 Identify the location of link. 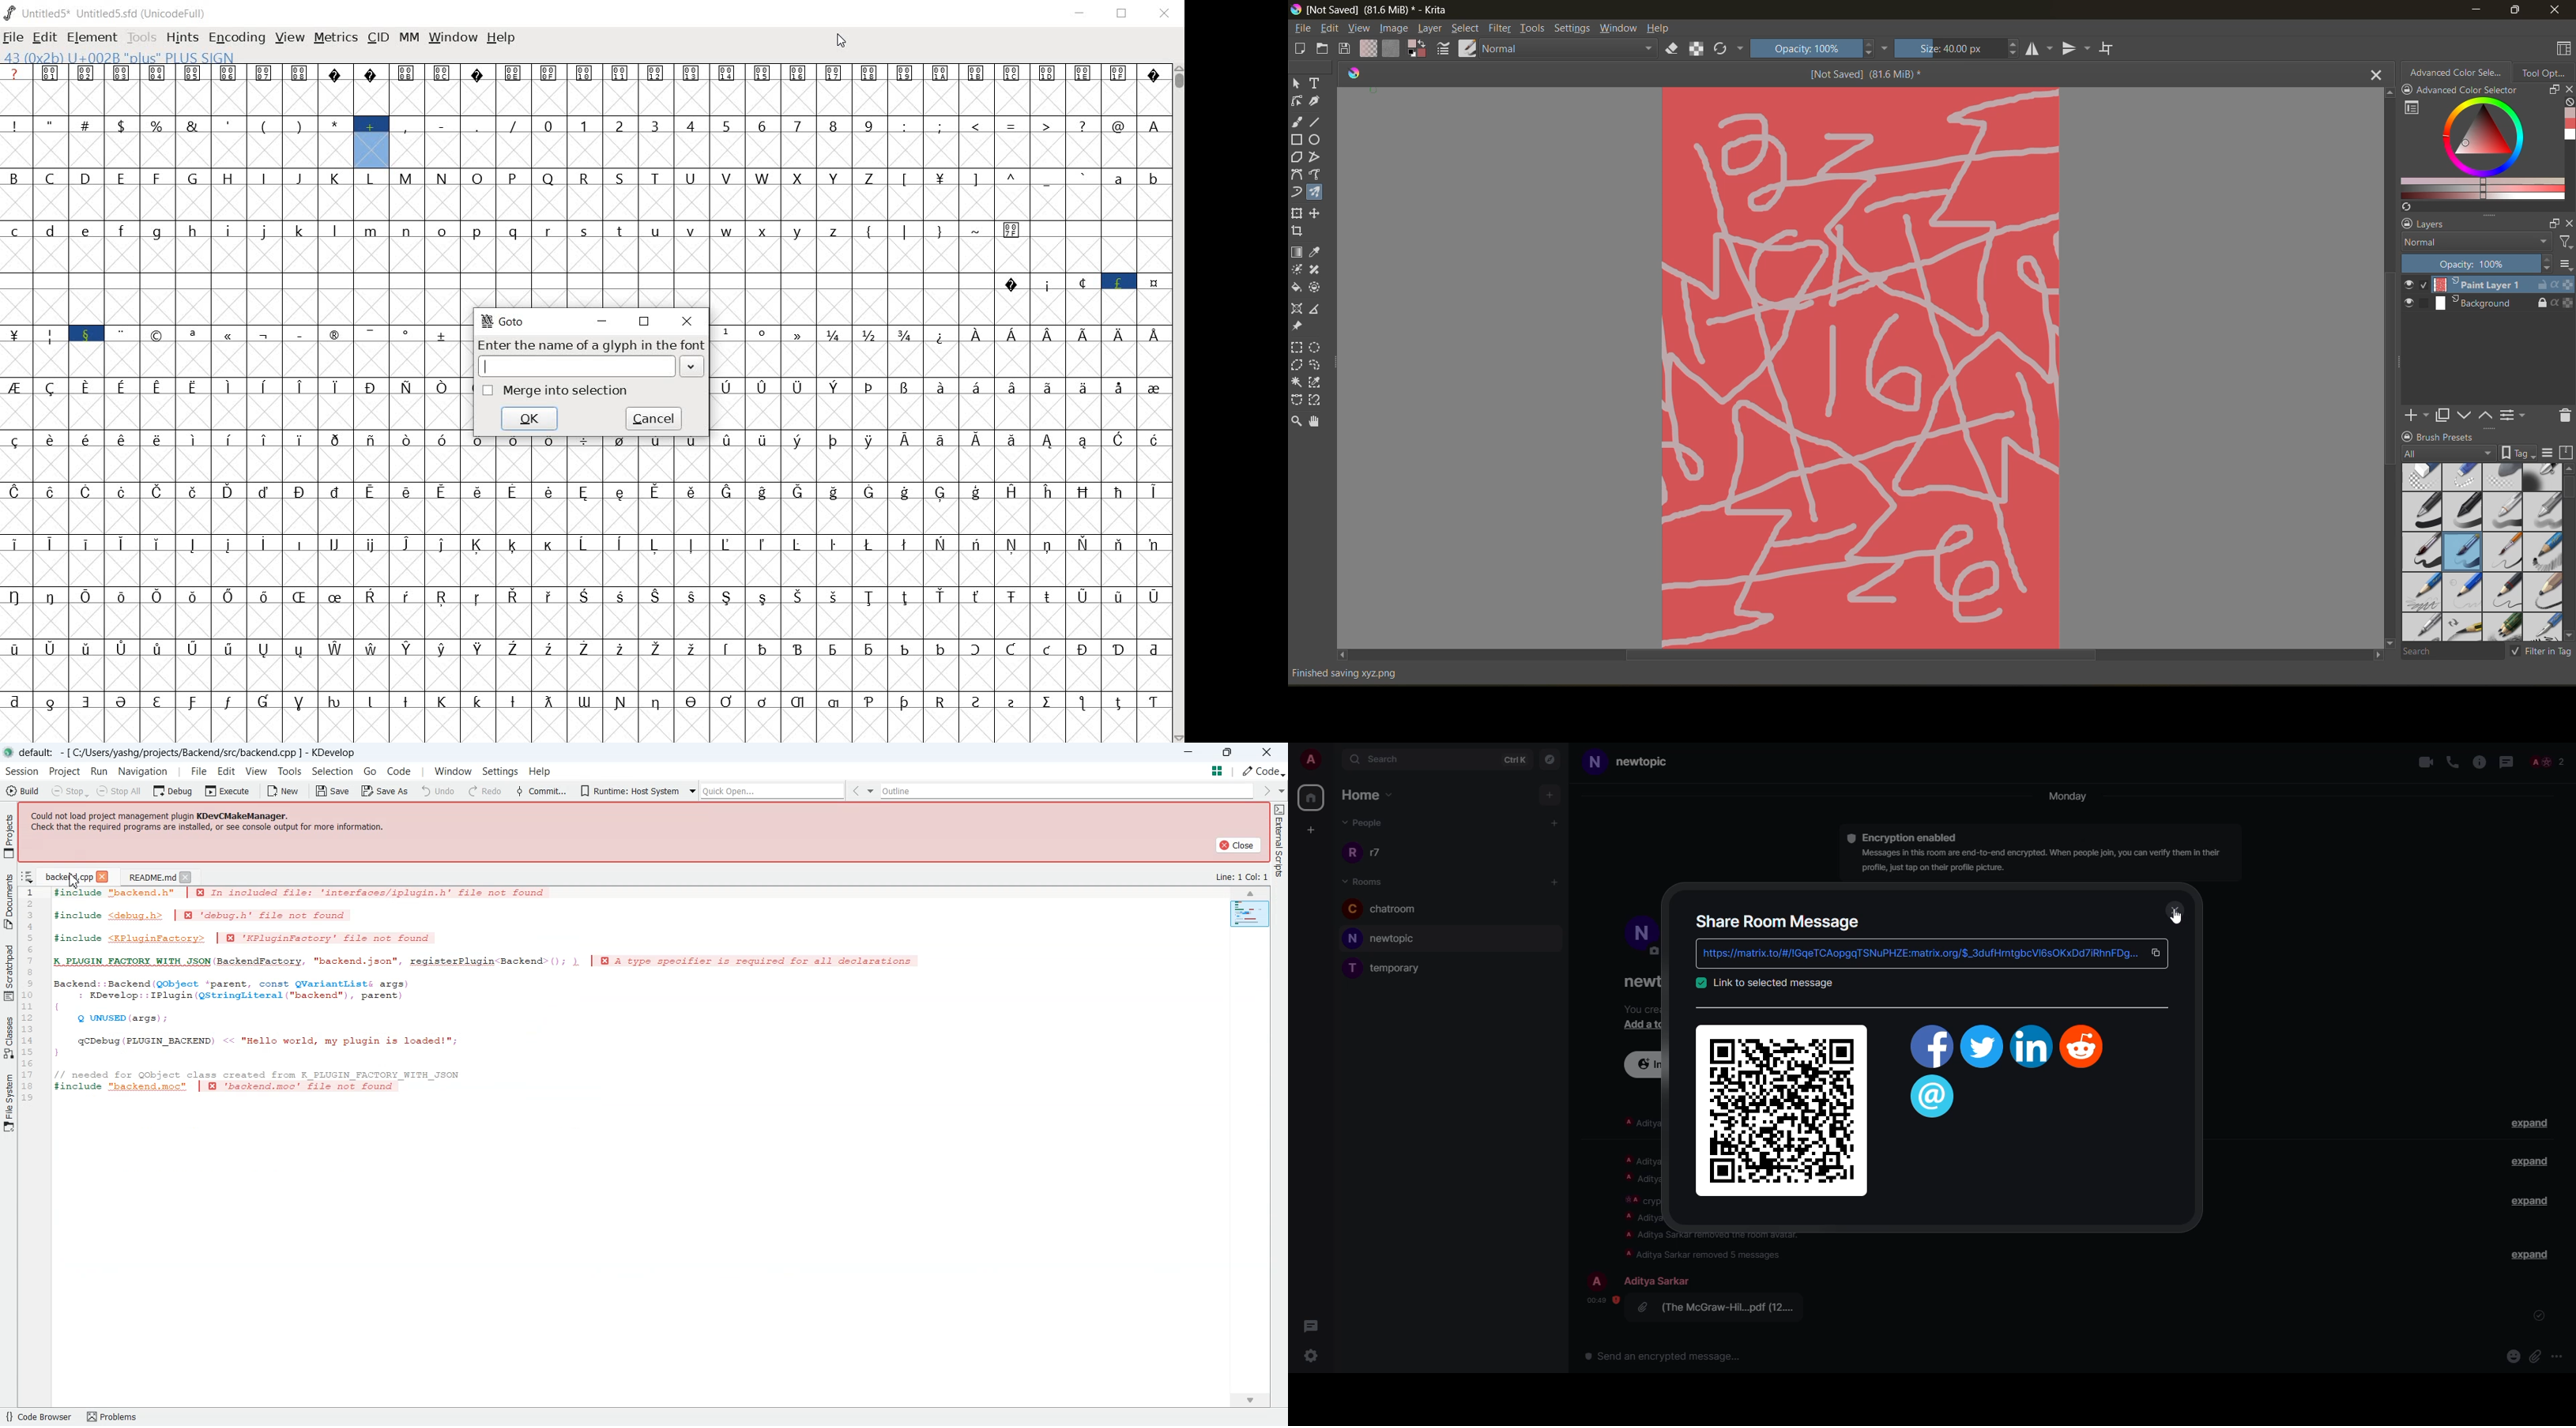
(1772, 983).